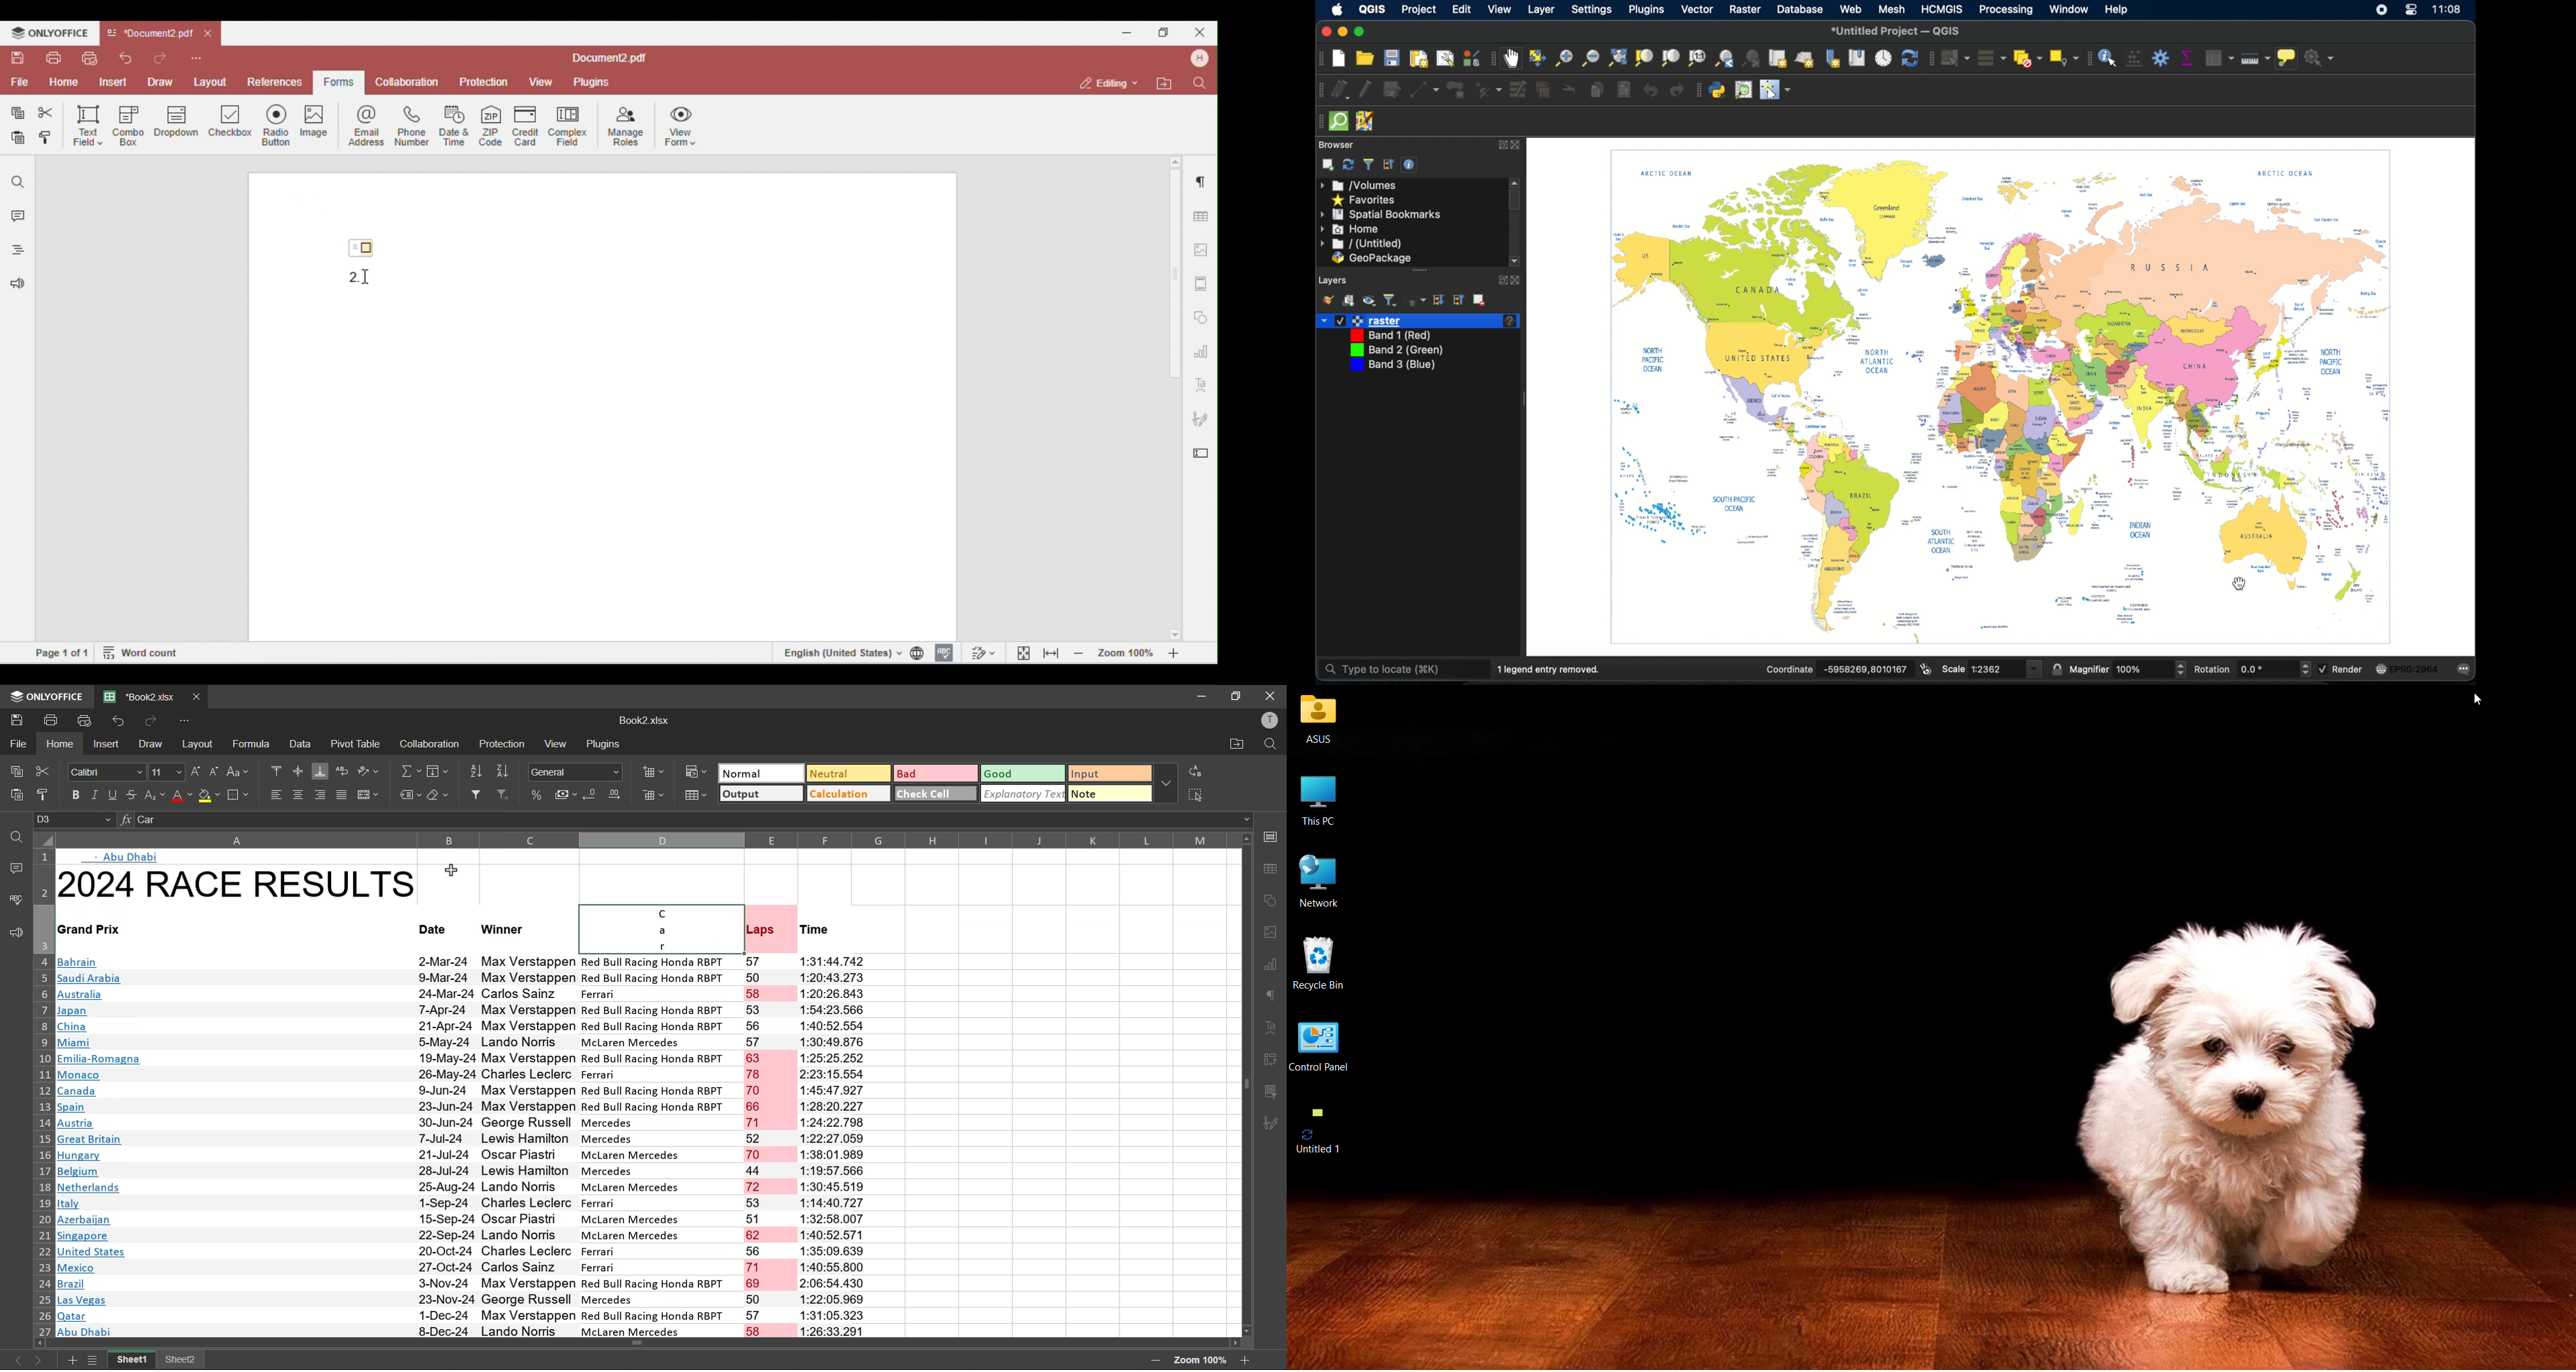 The image size is (2576, 1372). What do you see at coordinates (699, 773) in the screenshot?
I see `conditional formatting` at bounding box center [699, 773].